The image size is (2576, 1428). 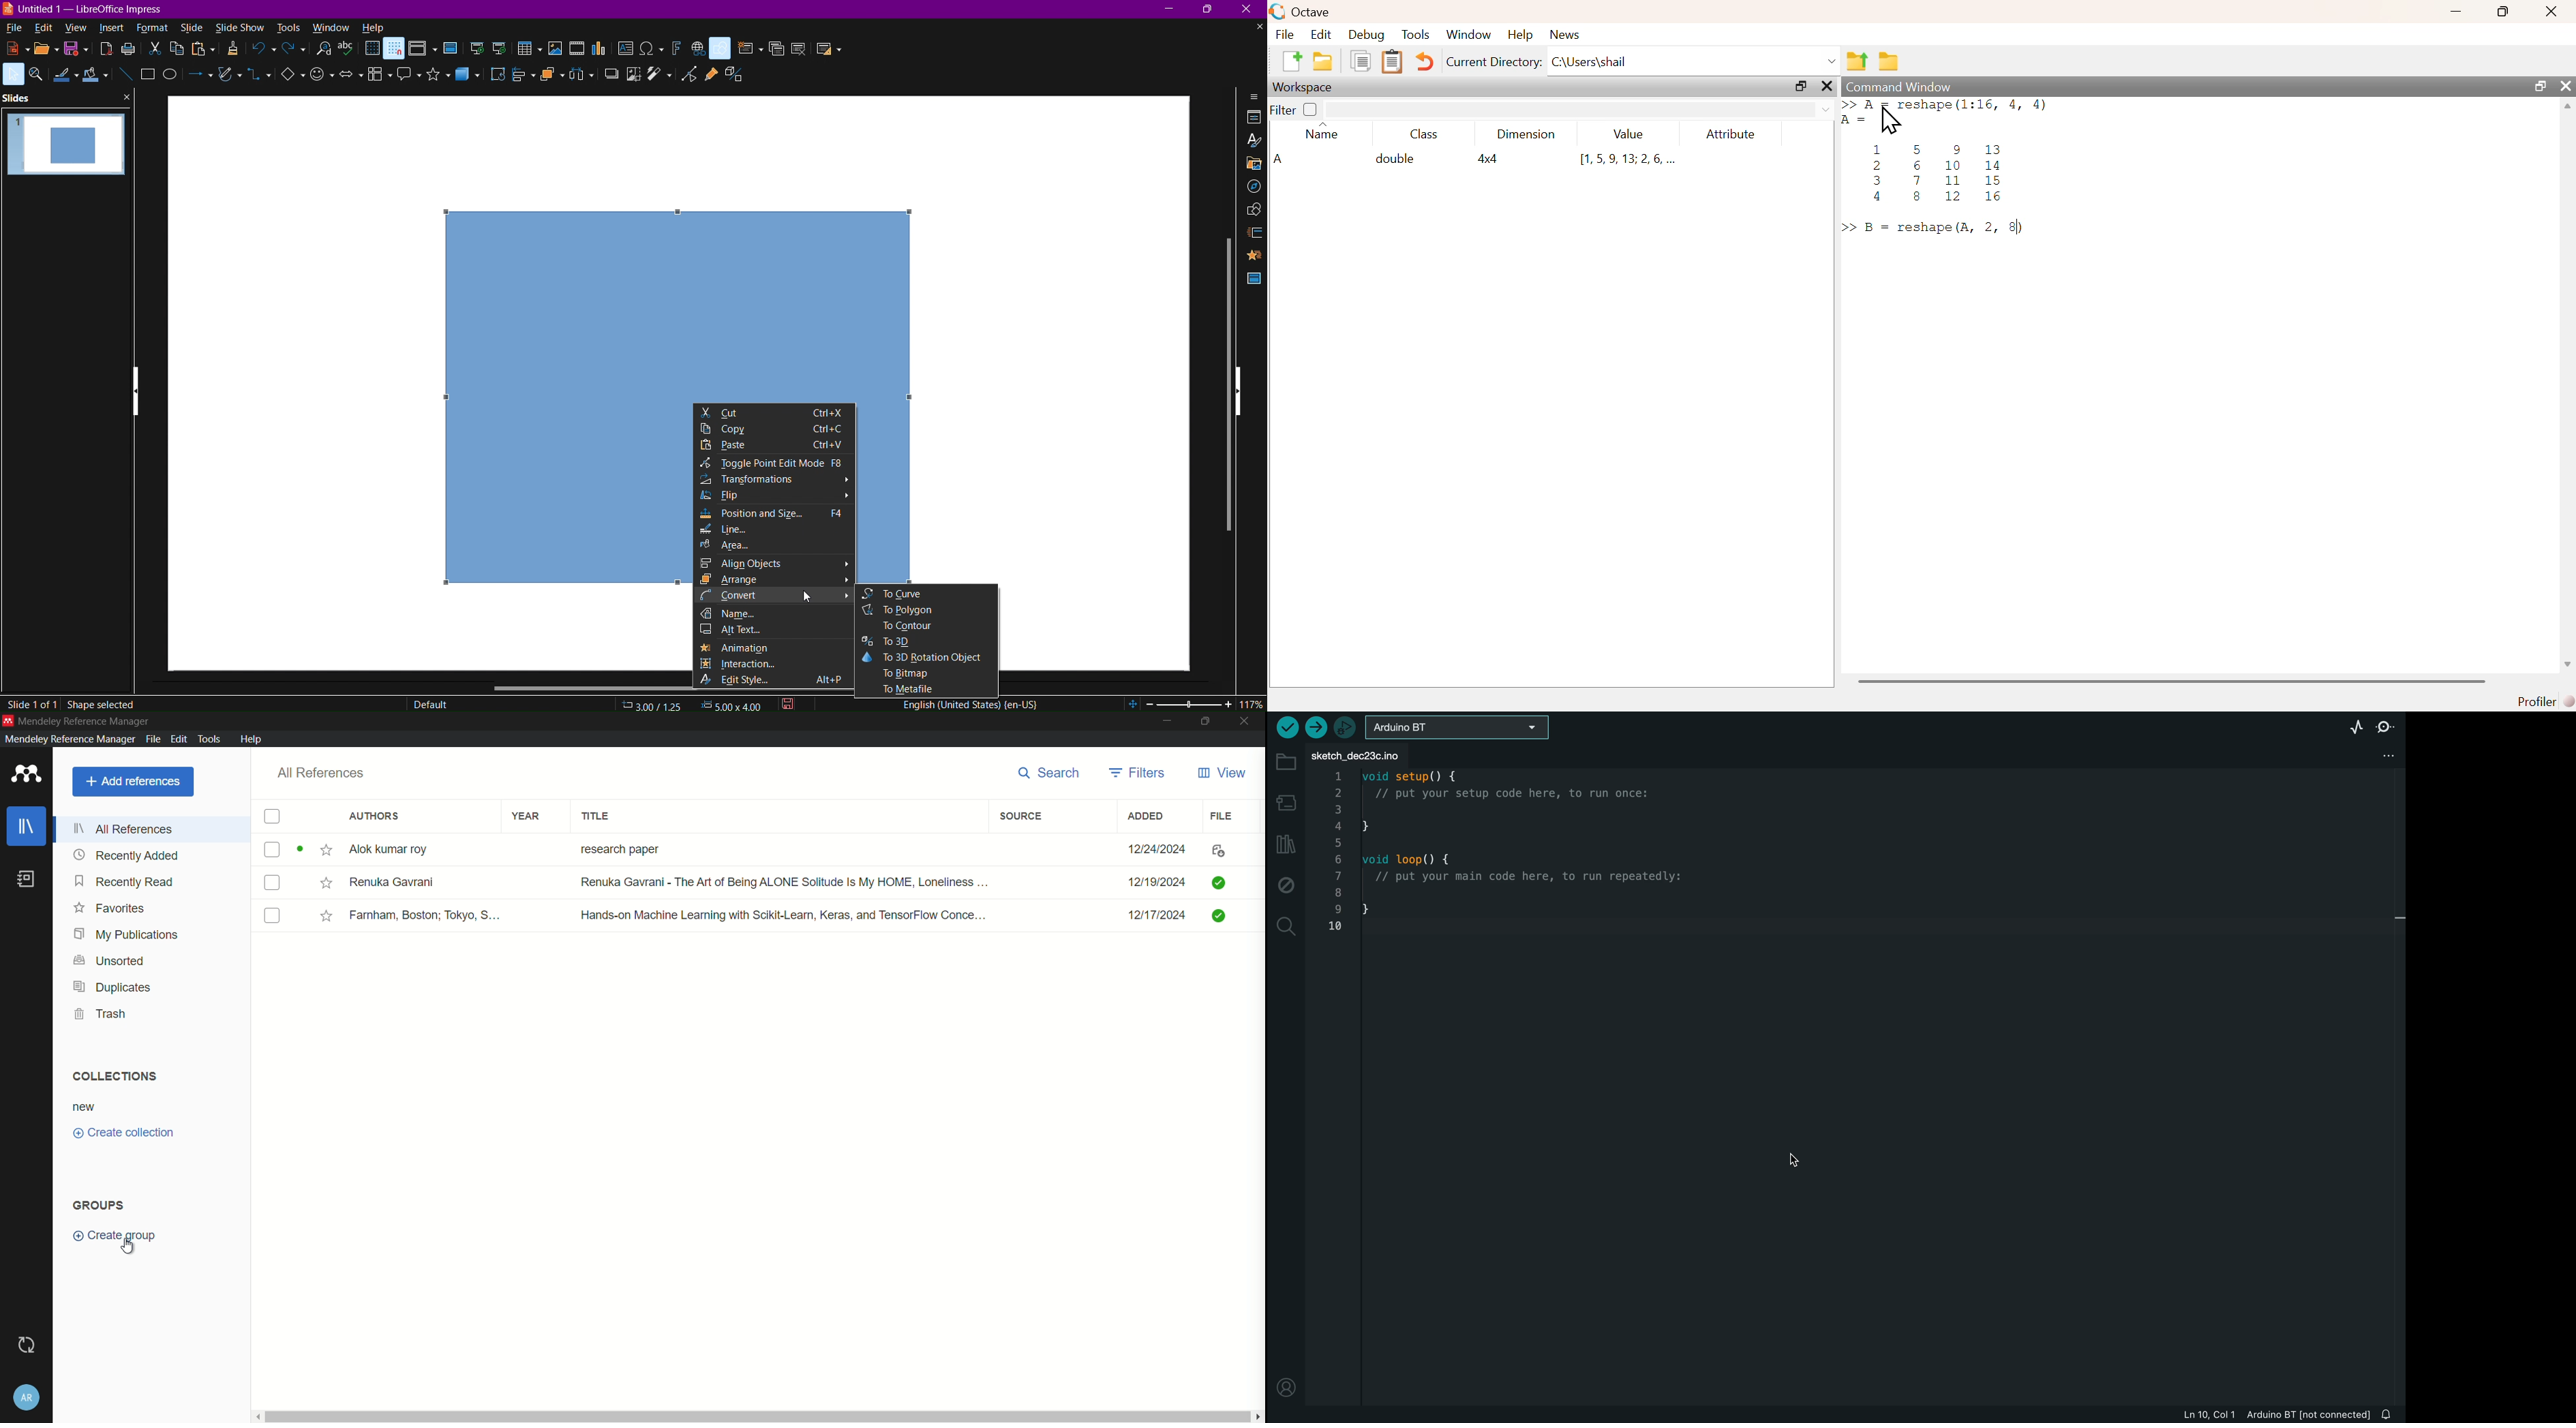 What do you see at coordinates (520, 79) in the screenshot?
I see `Align Objects` at bounding box center [520, 79].